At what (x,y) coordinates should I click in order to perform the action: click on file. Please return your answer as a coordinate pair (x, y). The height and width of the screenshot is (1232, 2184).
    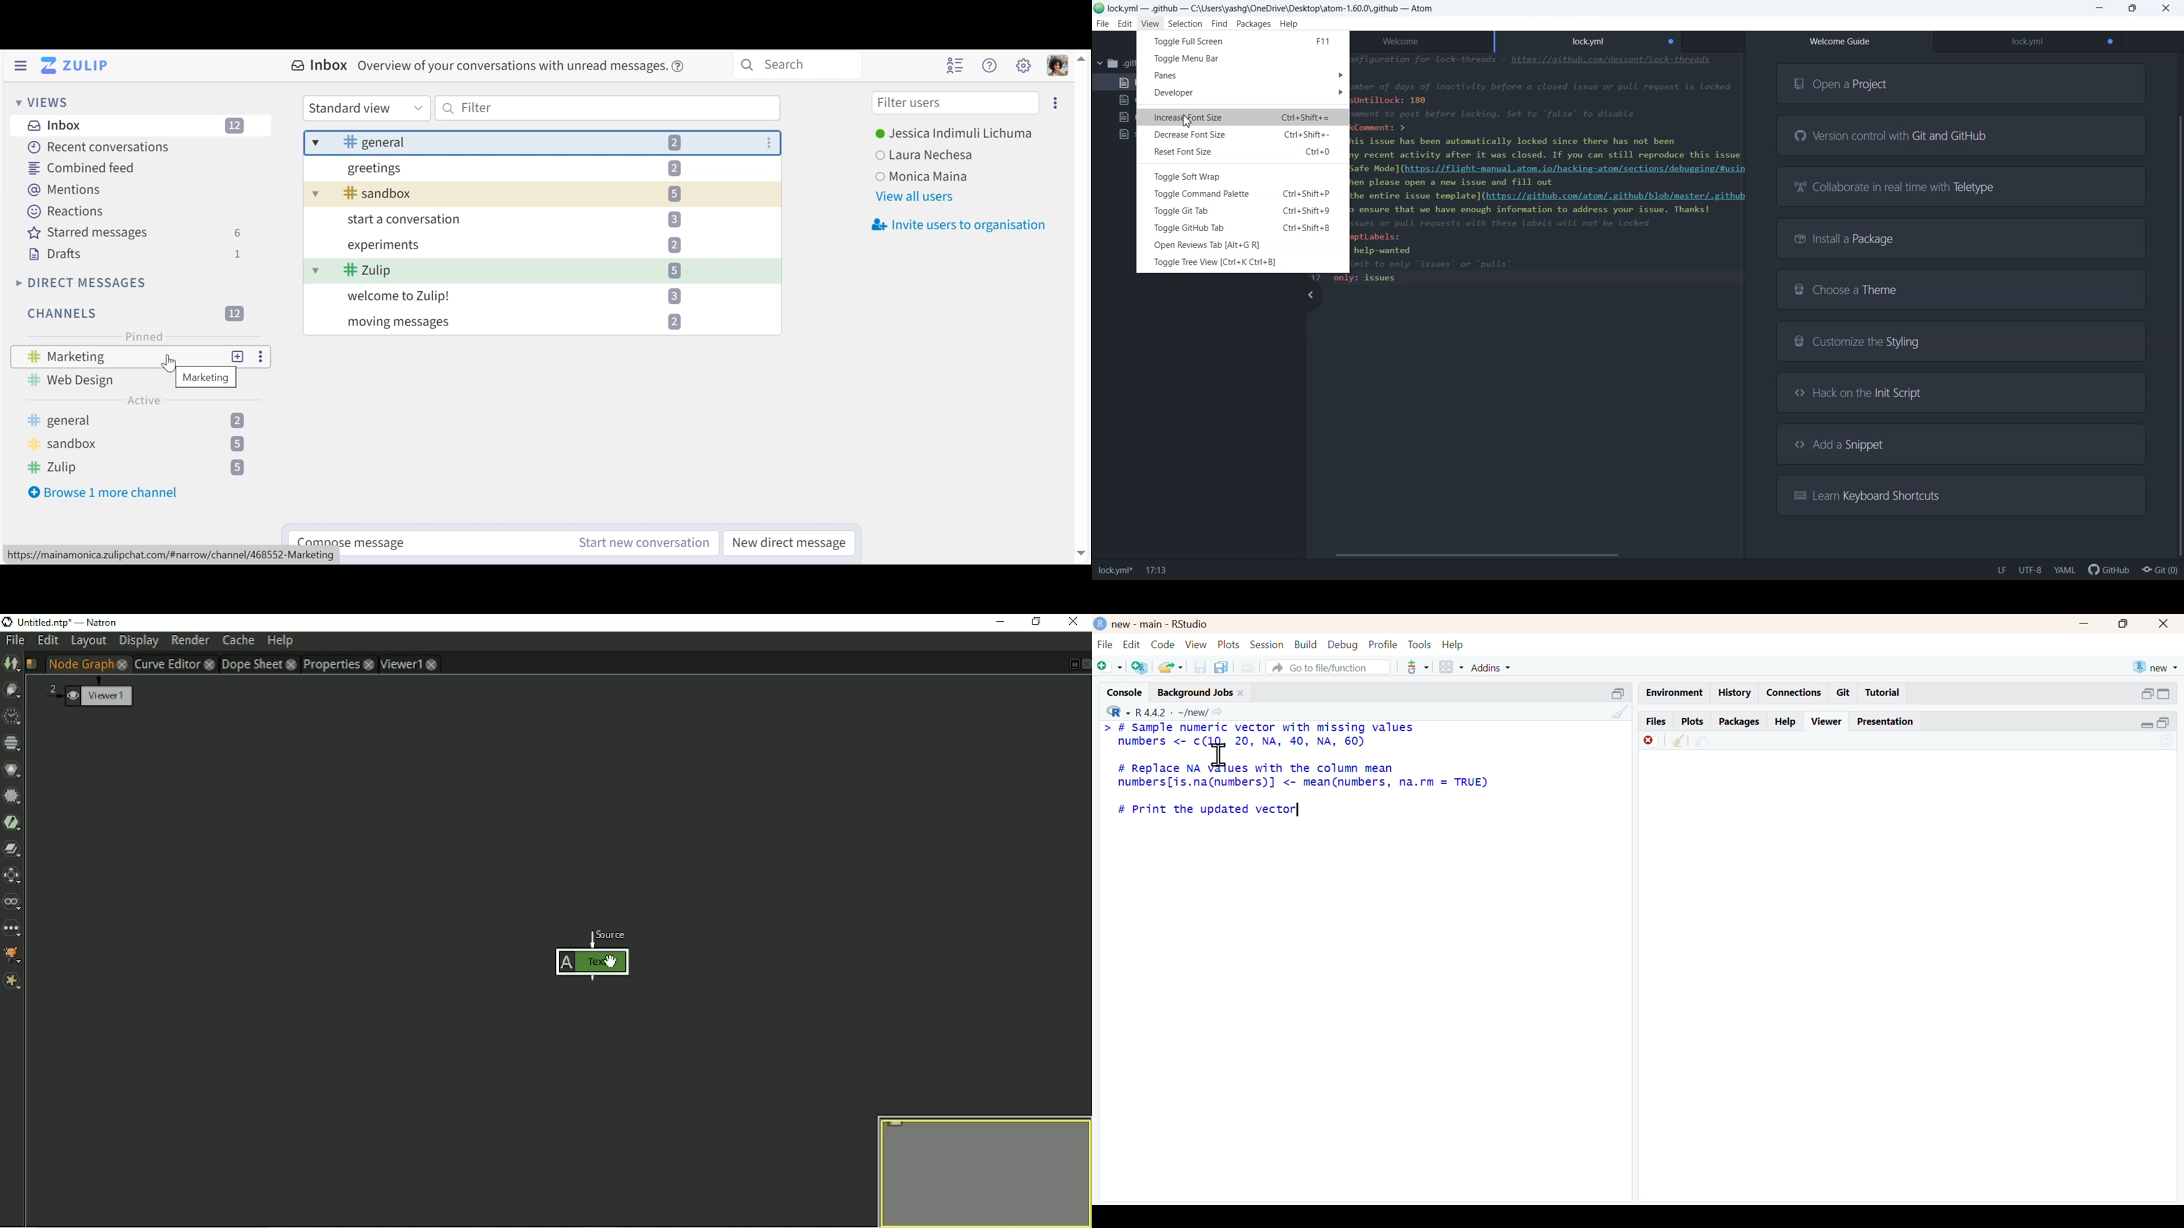
    Looking at the image, I should click on (1105, 644).